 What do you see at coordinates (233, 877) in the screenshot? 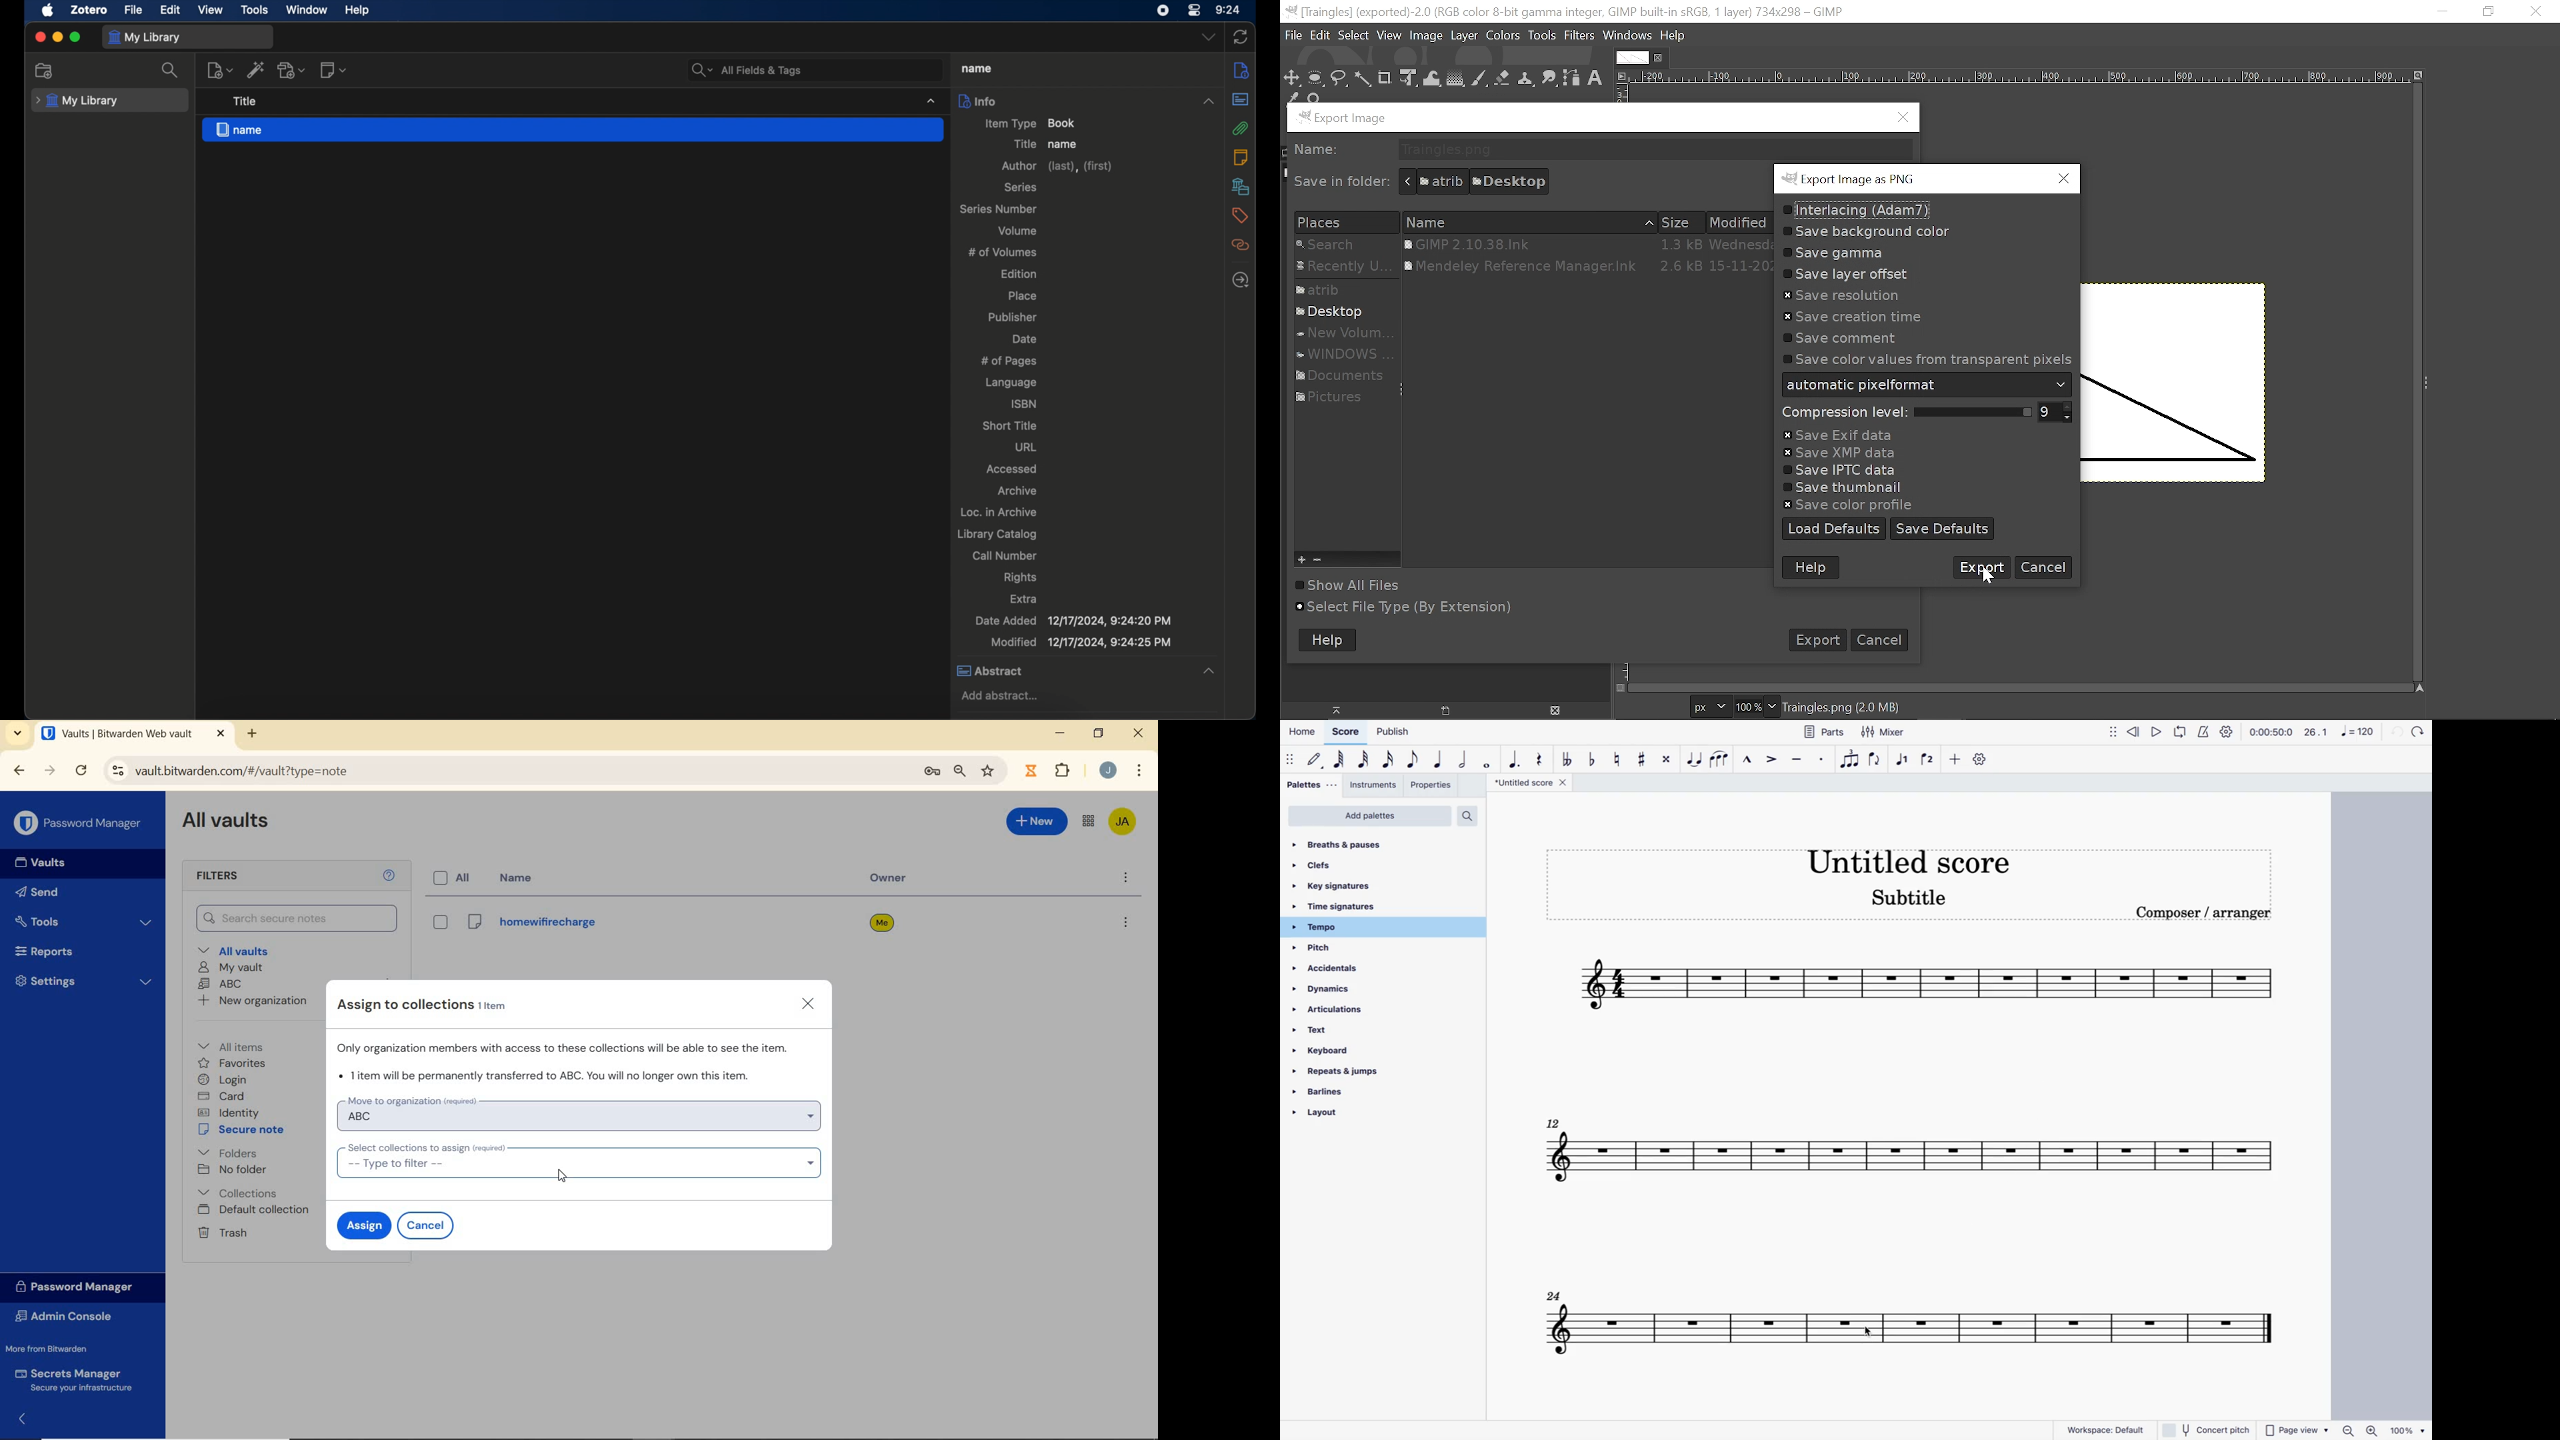
I see `Filters` at bounding box center [233, 877].